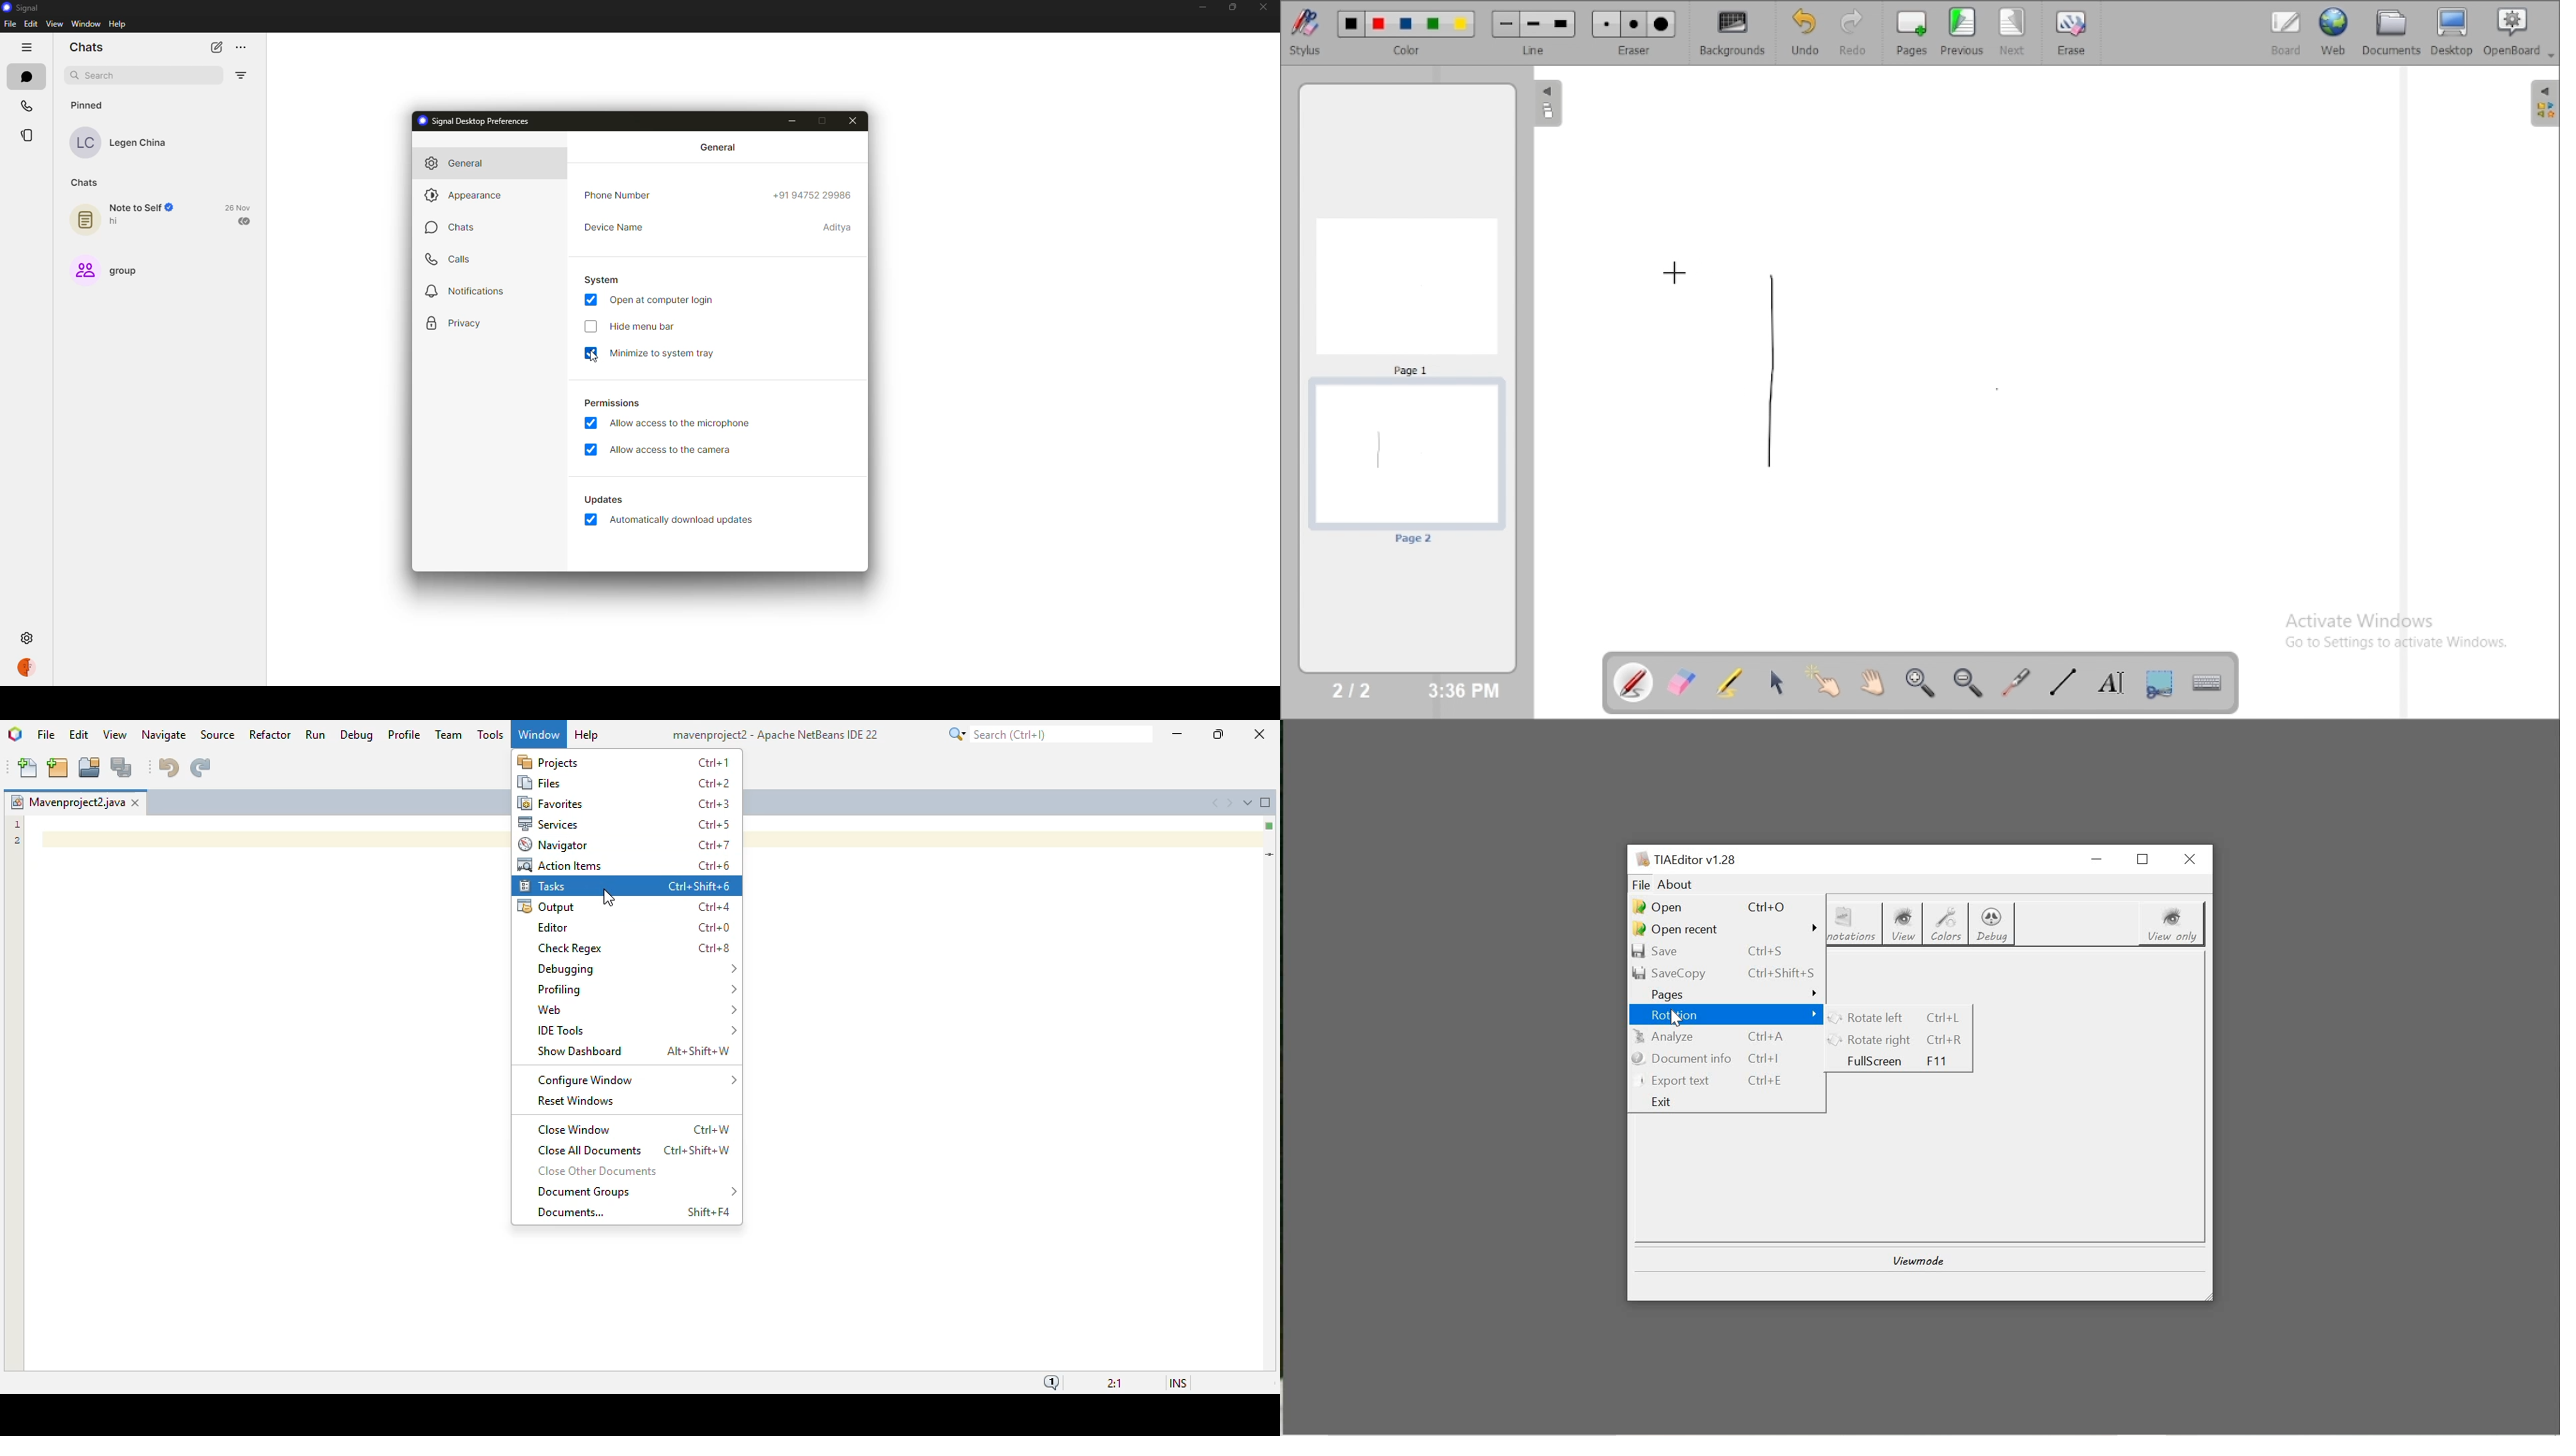 The image size is (2576, 1456). Describe the element at coordinates (714, 866) in the screenshot. I see `shortcut for action items` at that location.